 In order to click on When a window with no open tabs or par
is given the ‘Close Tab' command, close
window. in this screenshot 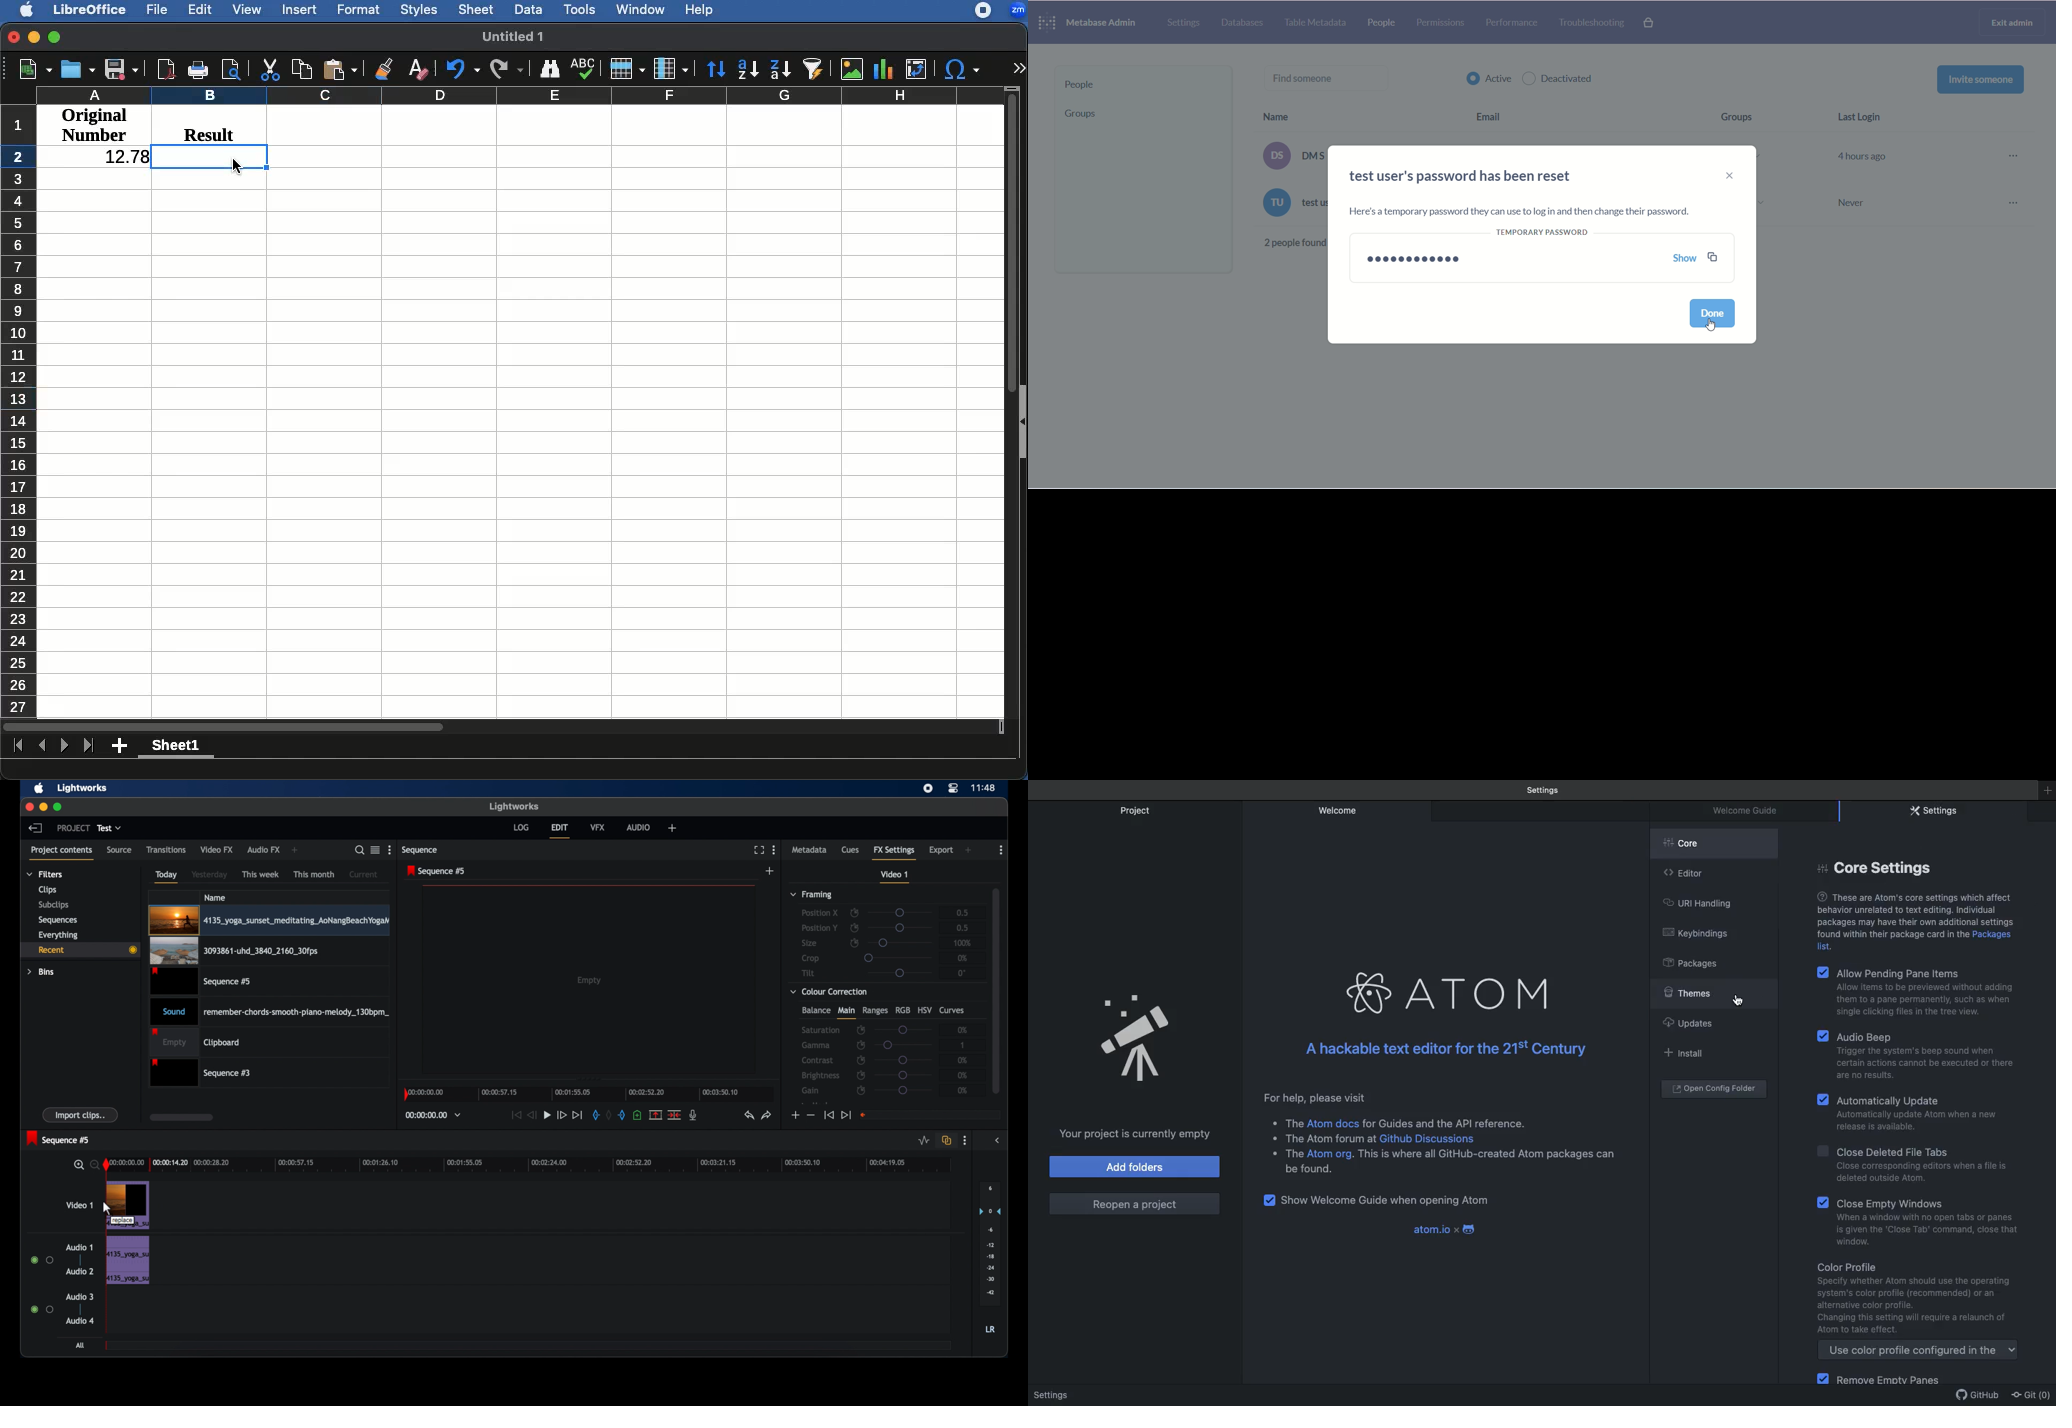, I will do `click(1924, 1230)`.